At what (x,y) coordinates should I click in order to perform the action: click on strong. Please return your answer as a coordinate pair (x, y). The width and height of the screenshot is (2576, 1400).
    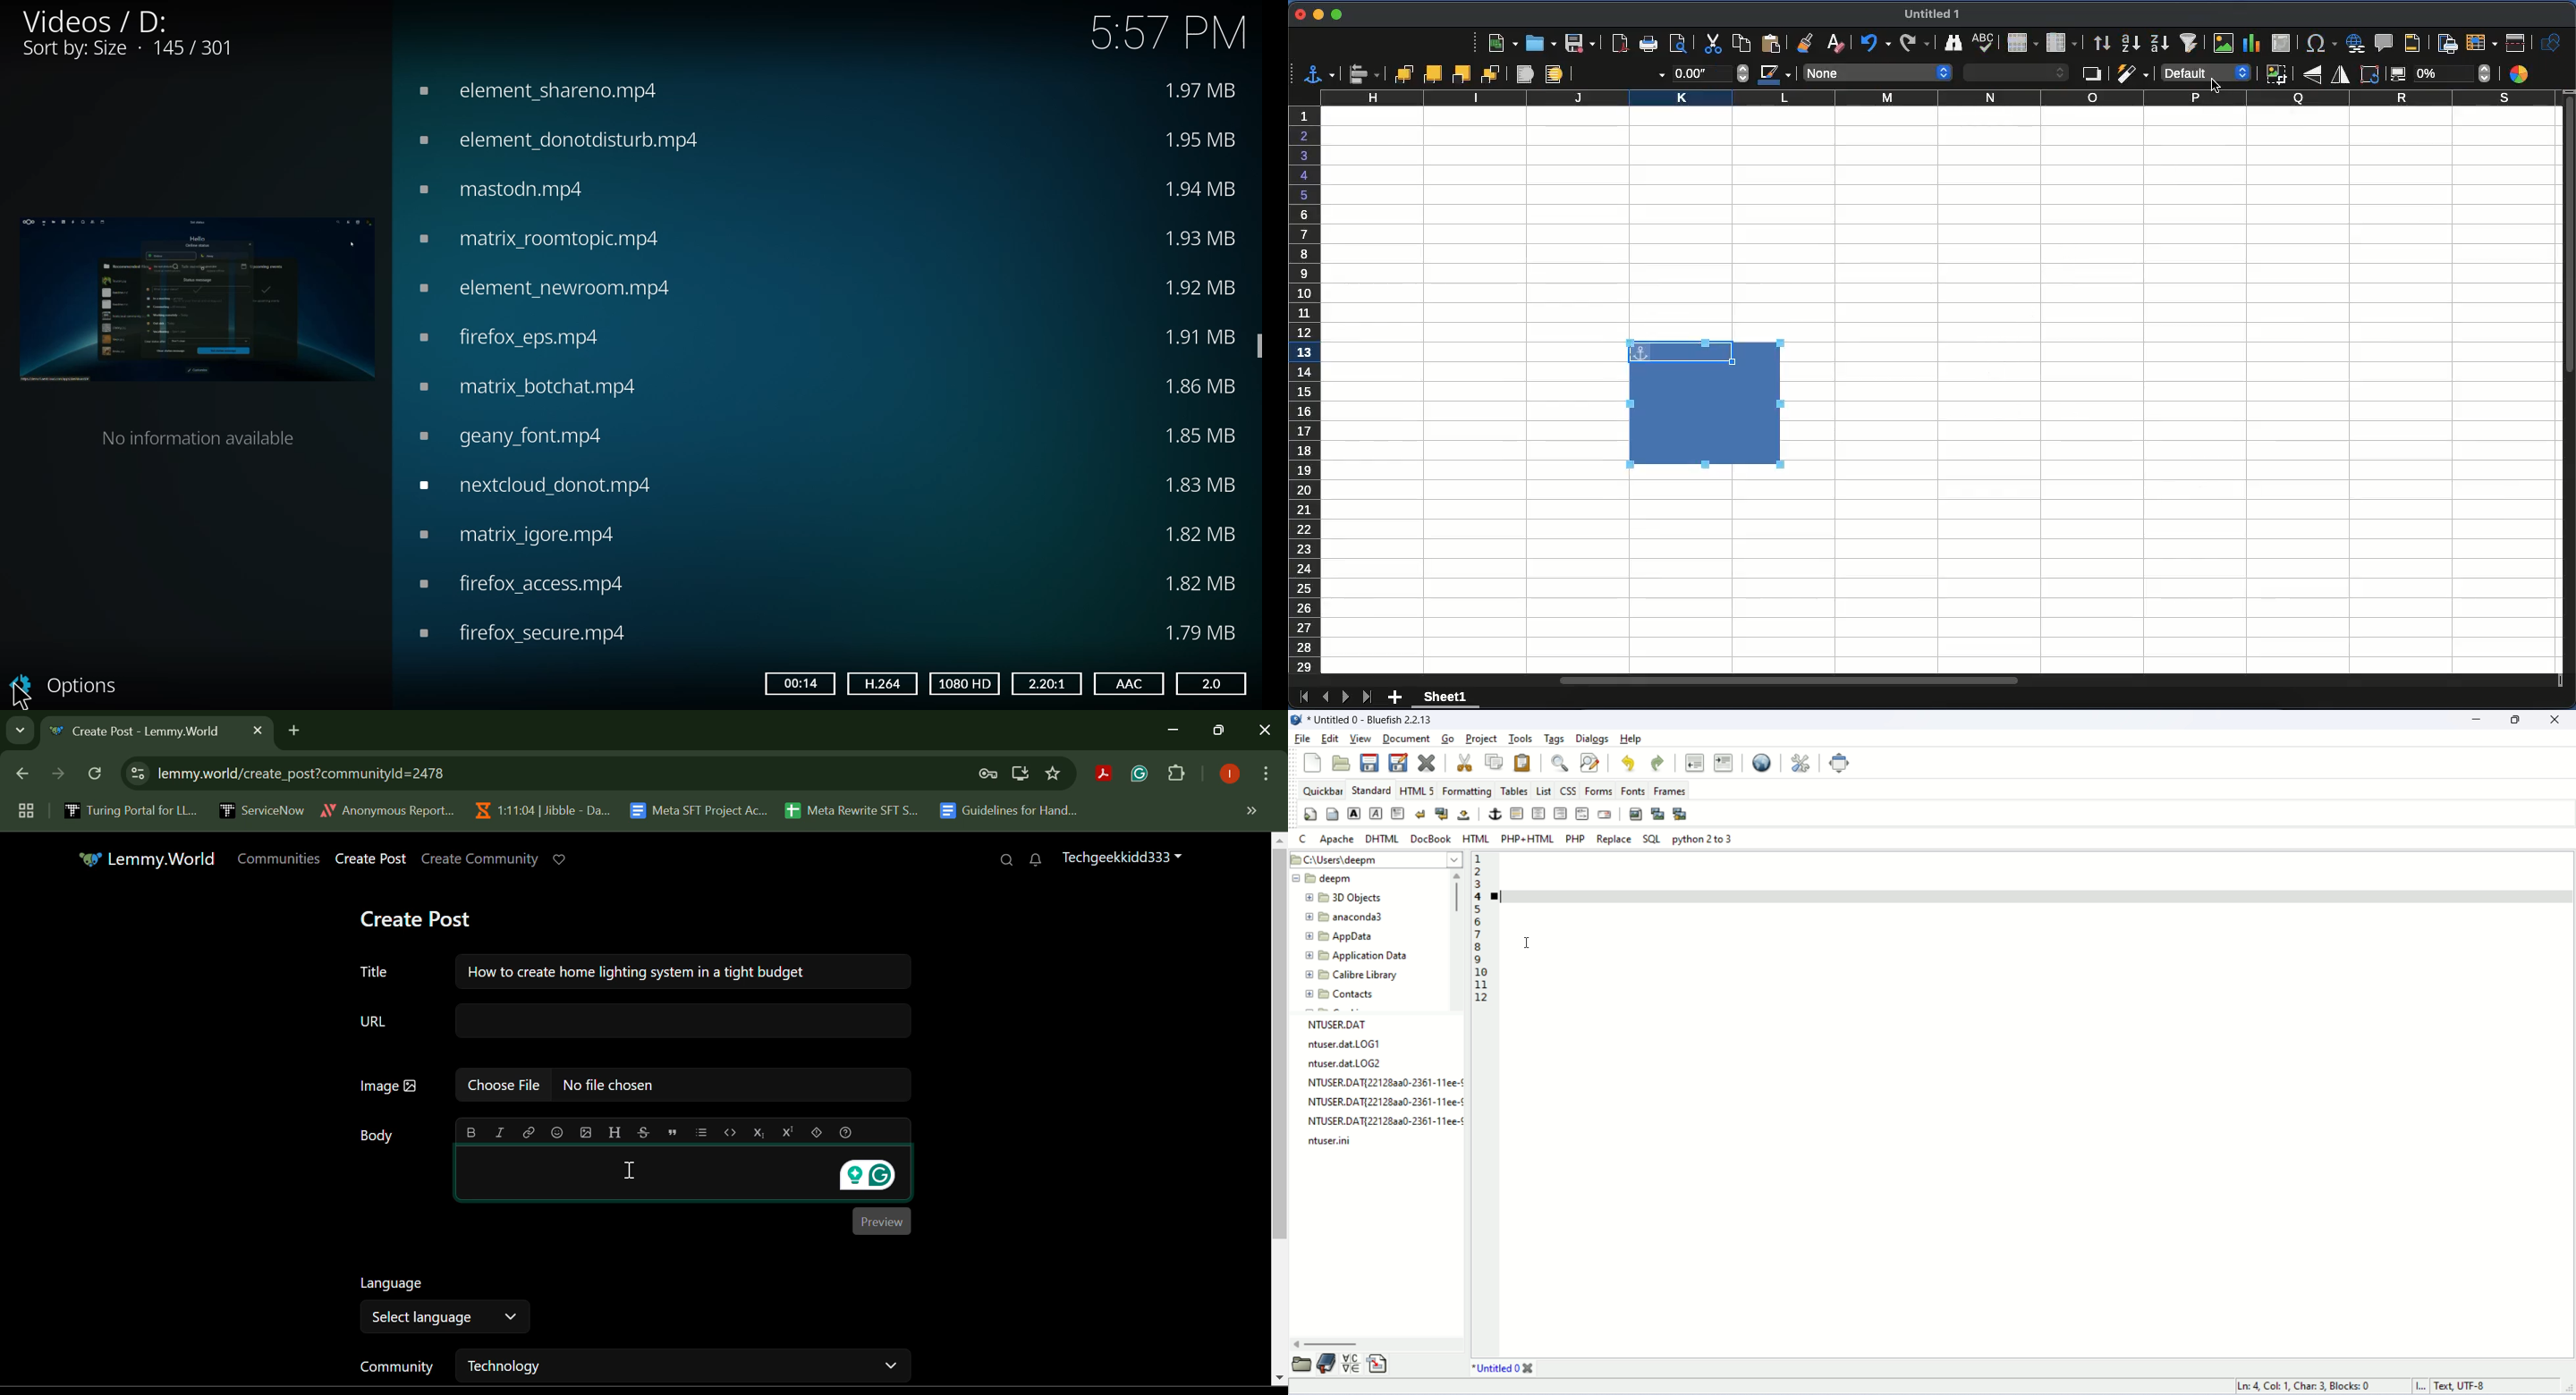
    Looking at the image, I should click on (1353, 813).